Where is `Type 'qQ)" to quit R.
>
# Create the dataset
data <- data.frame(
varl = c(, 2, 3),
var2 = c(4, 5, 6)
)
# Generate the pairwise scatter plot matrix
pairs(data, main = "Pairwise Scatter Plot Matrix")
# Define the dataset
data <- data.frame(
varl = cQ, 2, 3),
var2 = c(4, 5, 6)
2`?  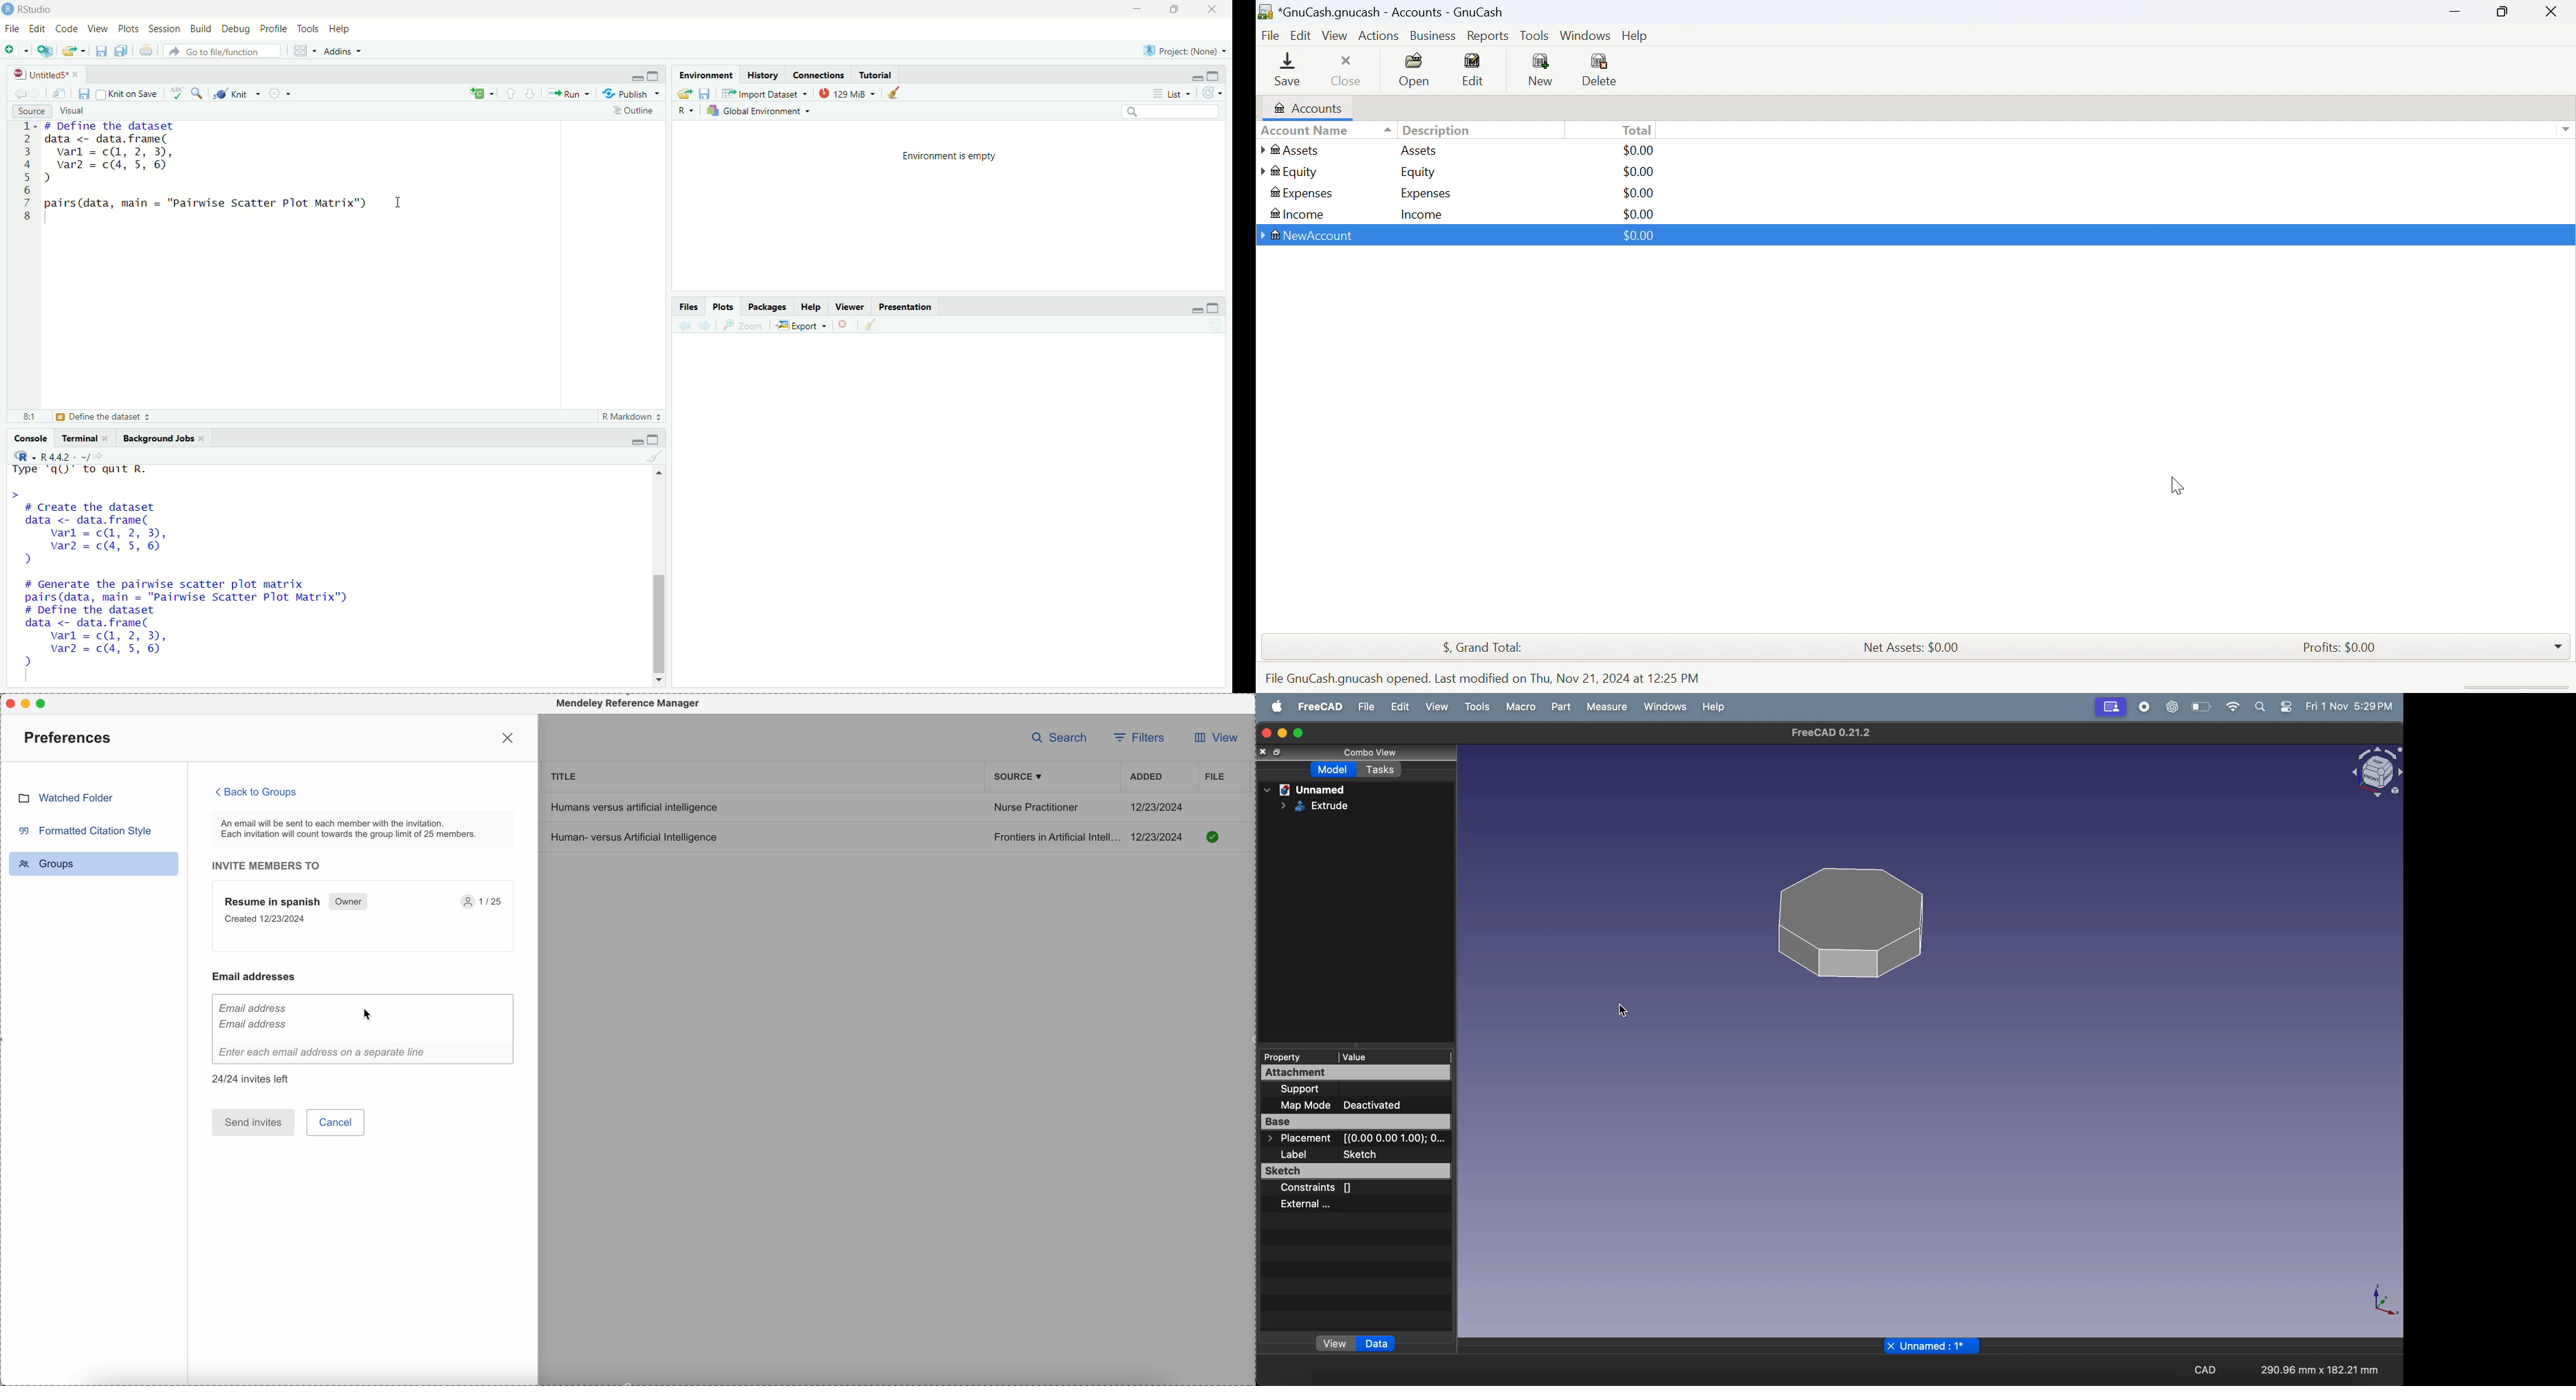 Type 'qQ)" to quit R.
>
# Create the dataset
data <- data.frame(
varl = c(, 2, 3),
var2 = c(4, 5, 6)
)
# Generate the pairwise scatter plot matrix
pairs(data, main = "Pairwise Scatter Plot Matrix")
# Define the dataset
data <- data.frame(
varl = cQ, 2, 3),
var2 = c(4, 5, 6)
2 is located at coordinates (224, 570).